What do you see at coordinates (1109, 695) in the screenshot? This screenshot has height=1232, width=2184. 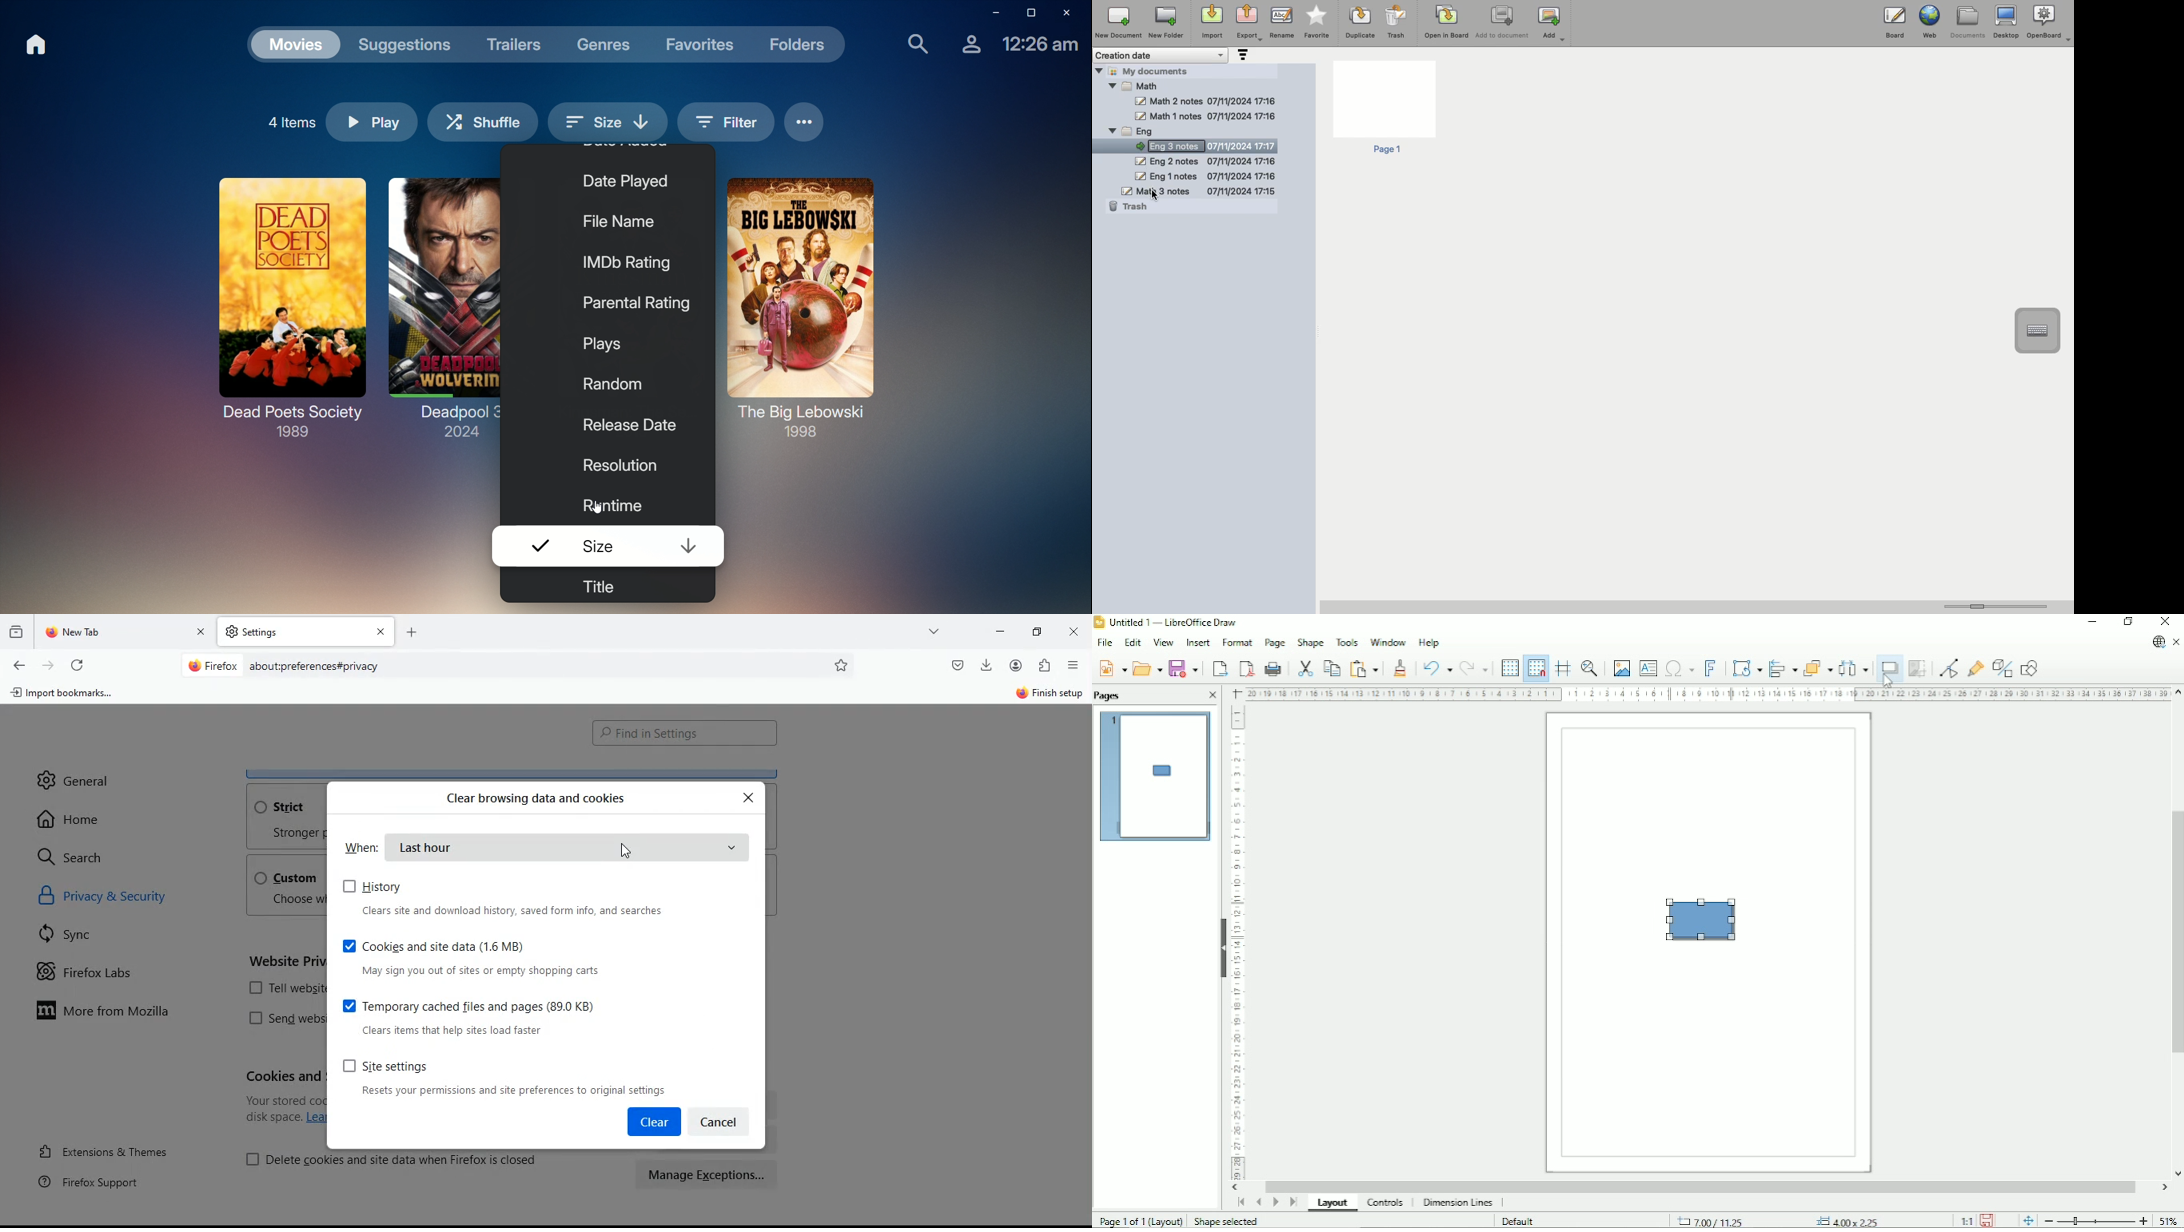 I see `Pages` at bounding box center [1109, 695].